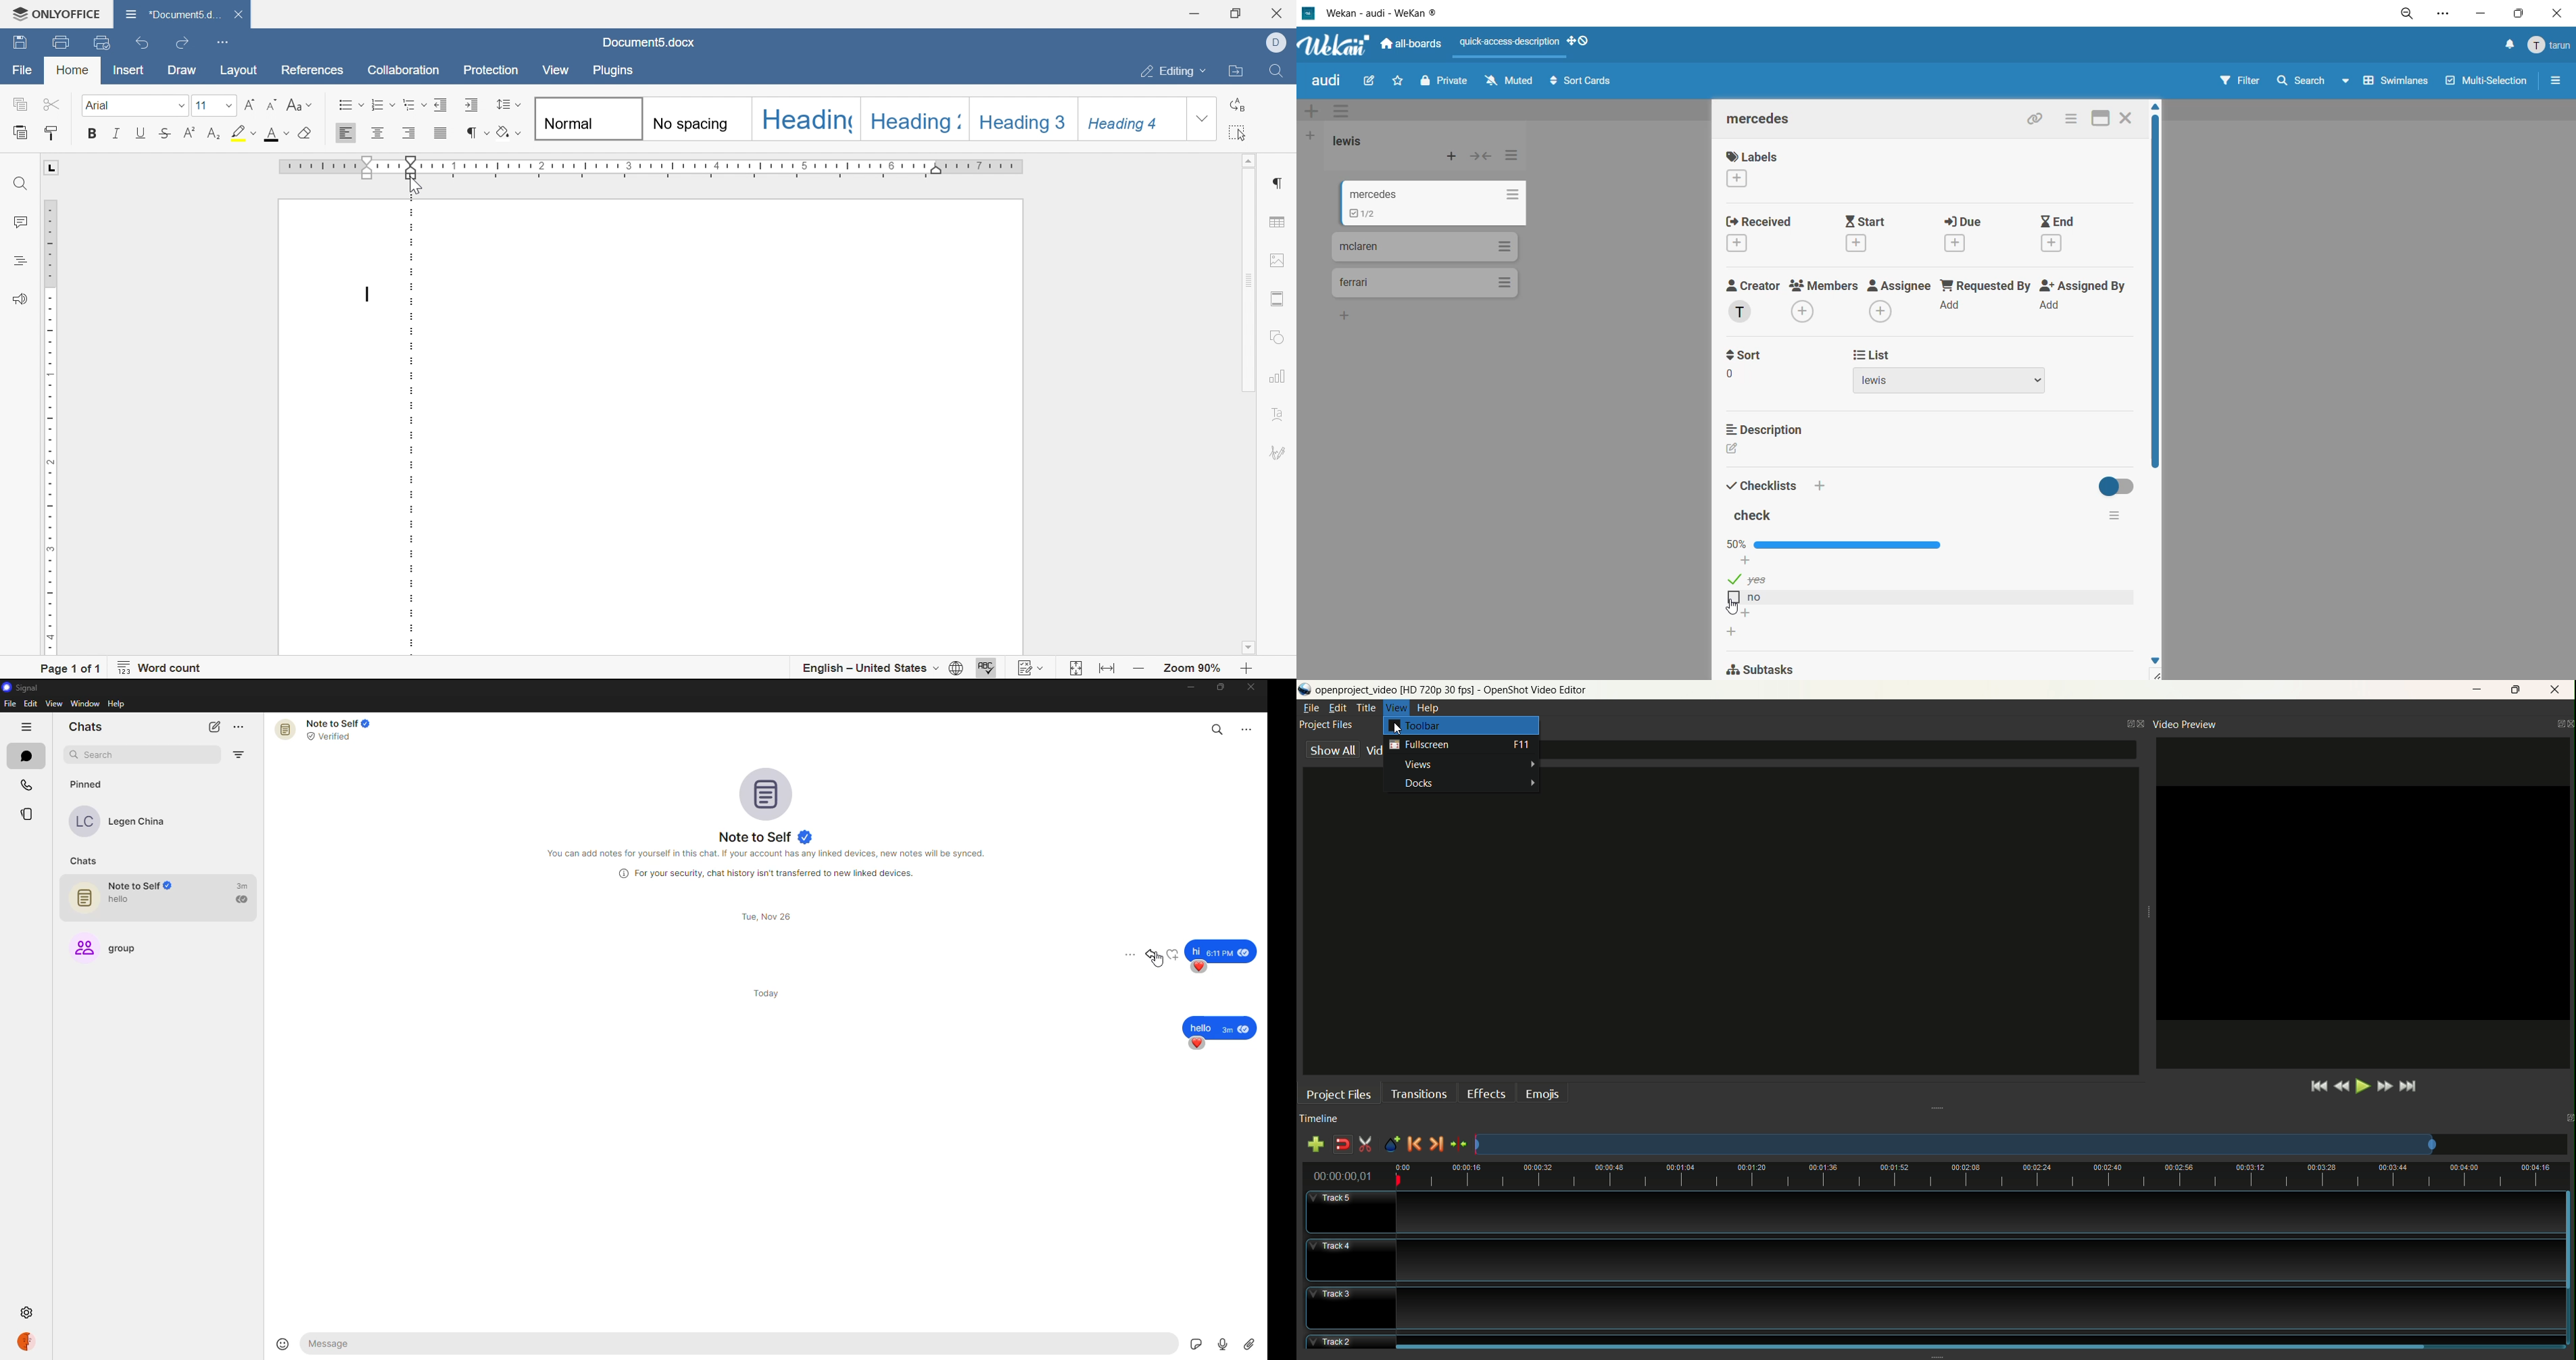 This screenshot has height=1372, width=2576. I want to click on app logo, so click(1337, 45).